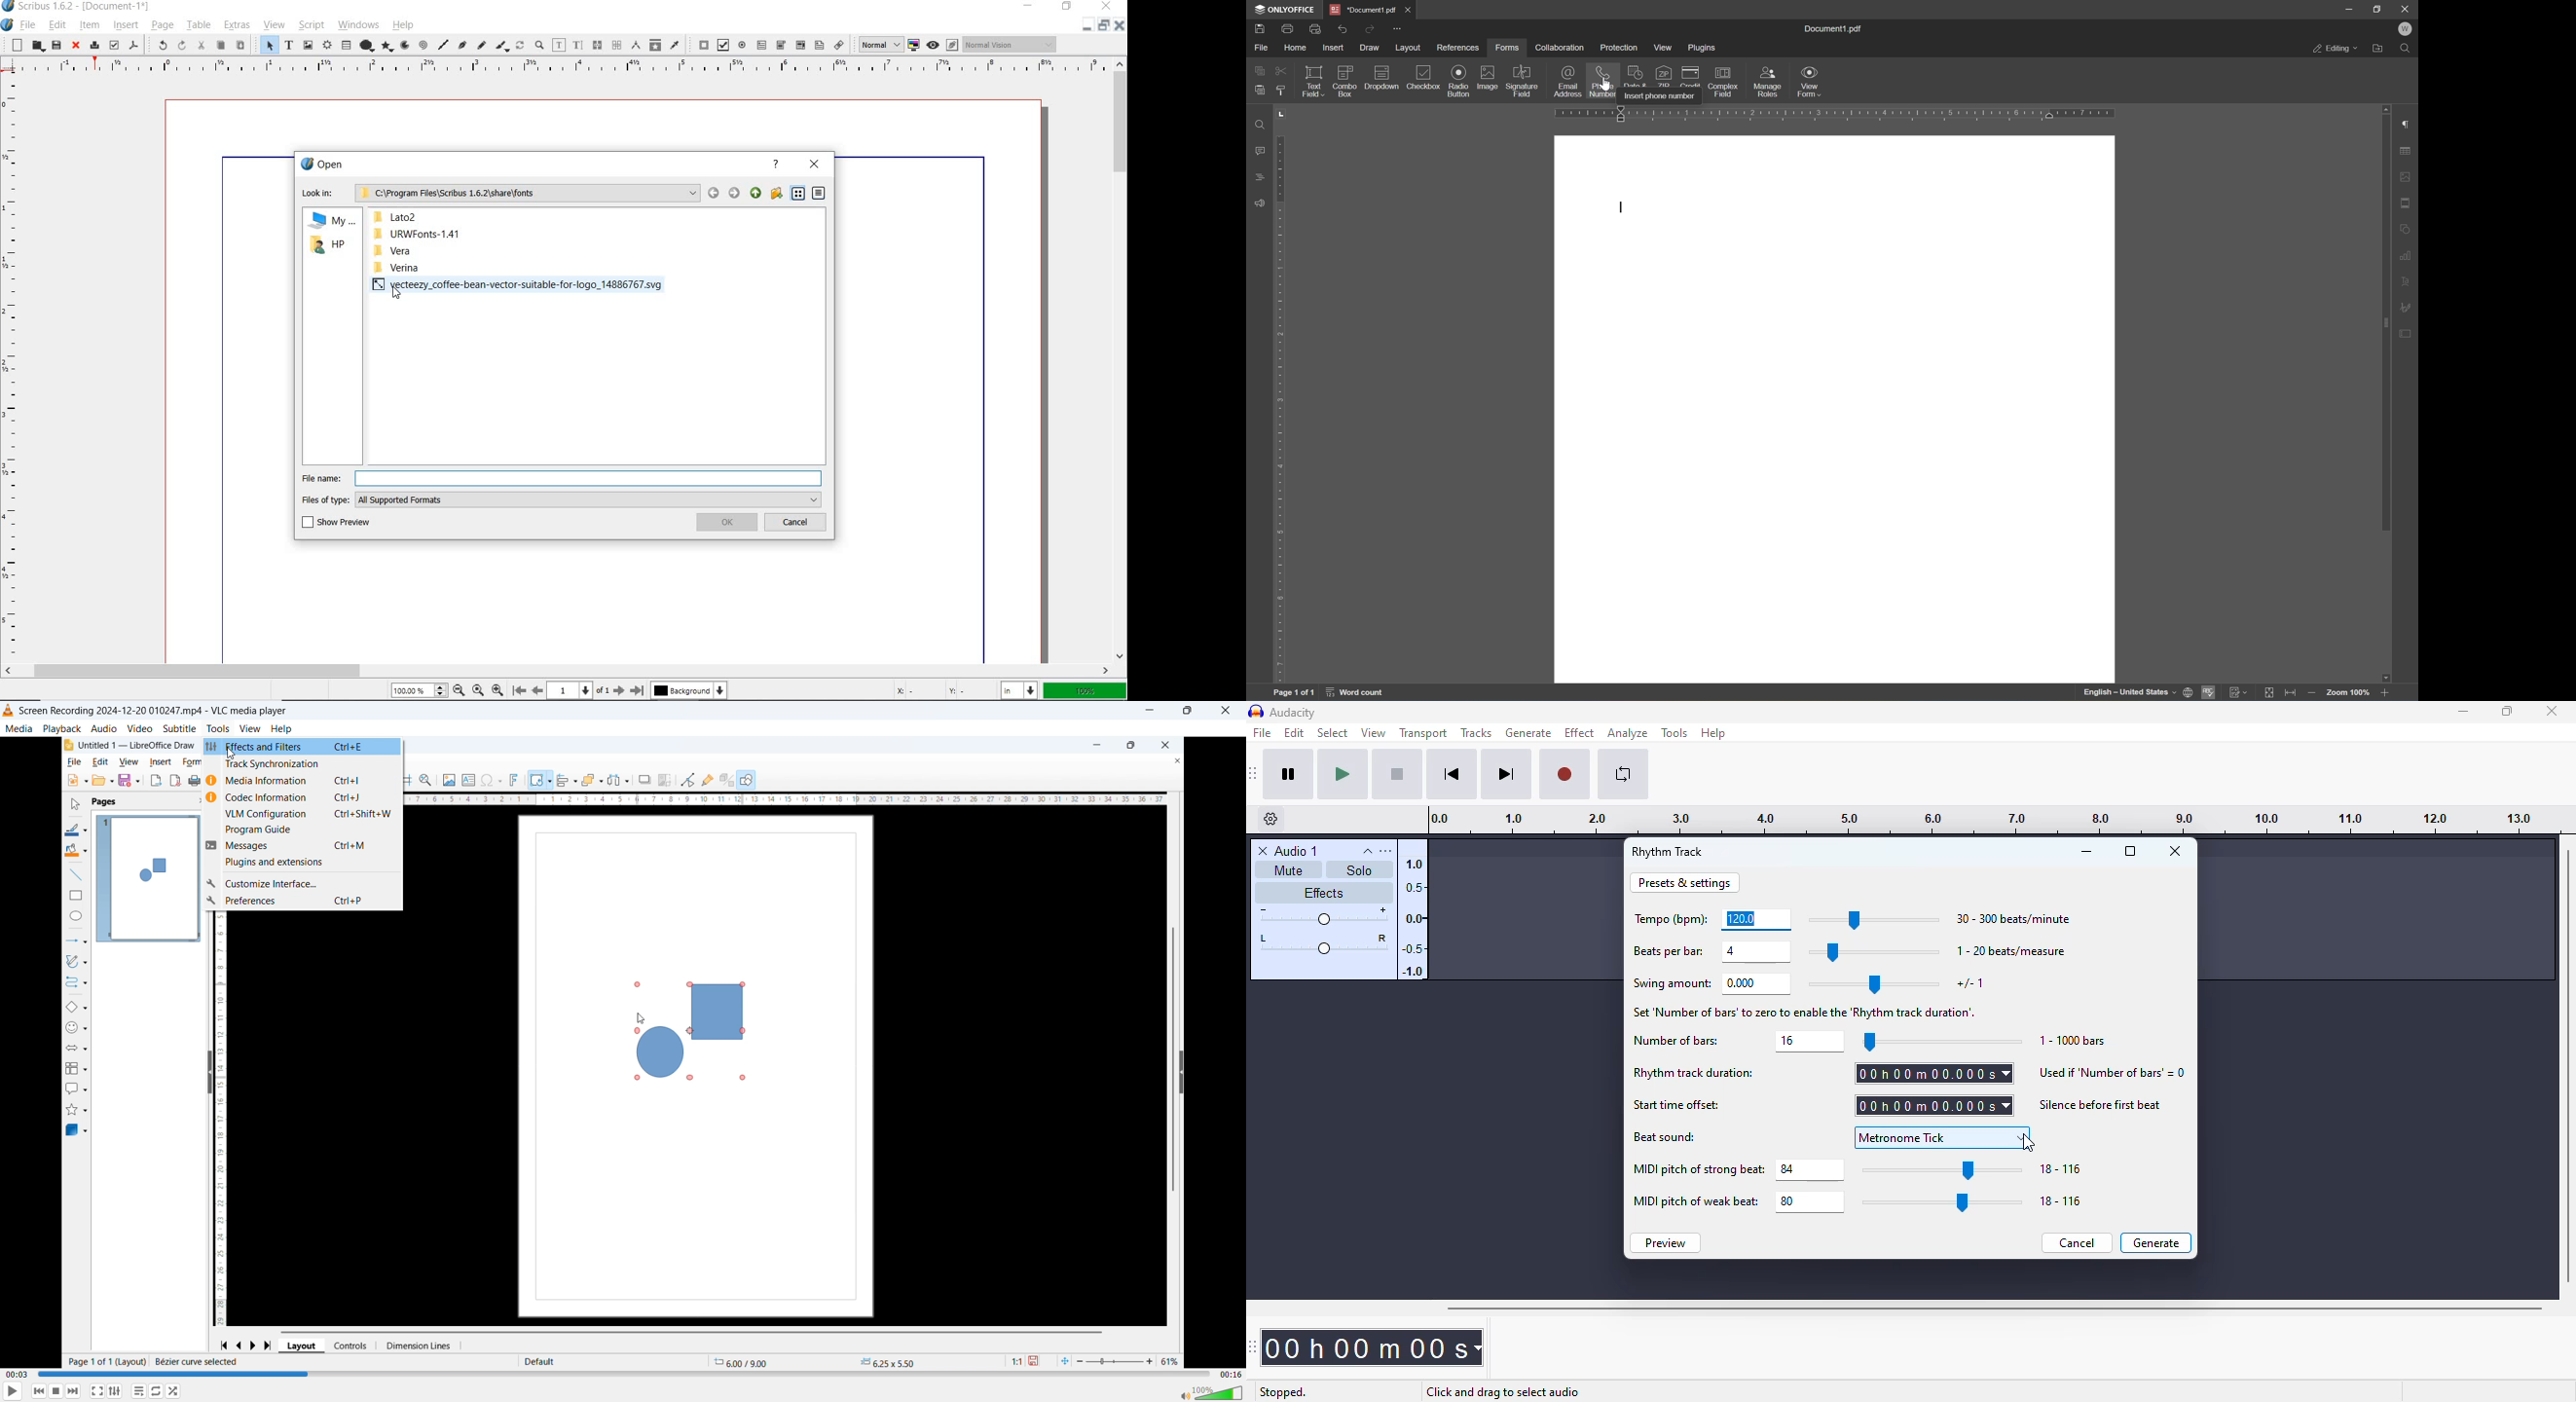  What do you see at coordinates (75, 46) in the screenshot?
I see `close` at bounding box center [75, 46].